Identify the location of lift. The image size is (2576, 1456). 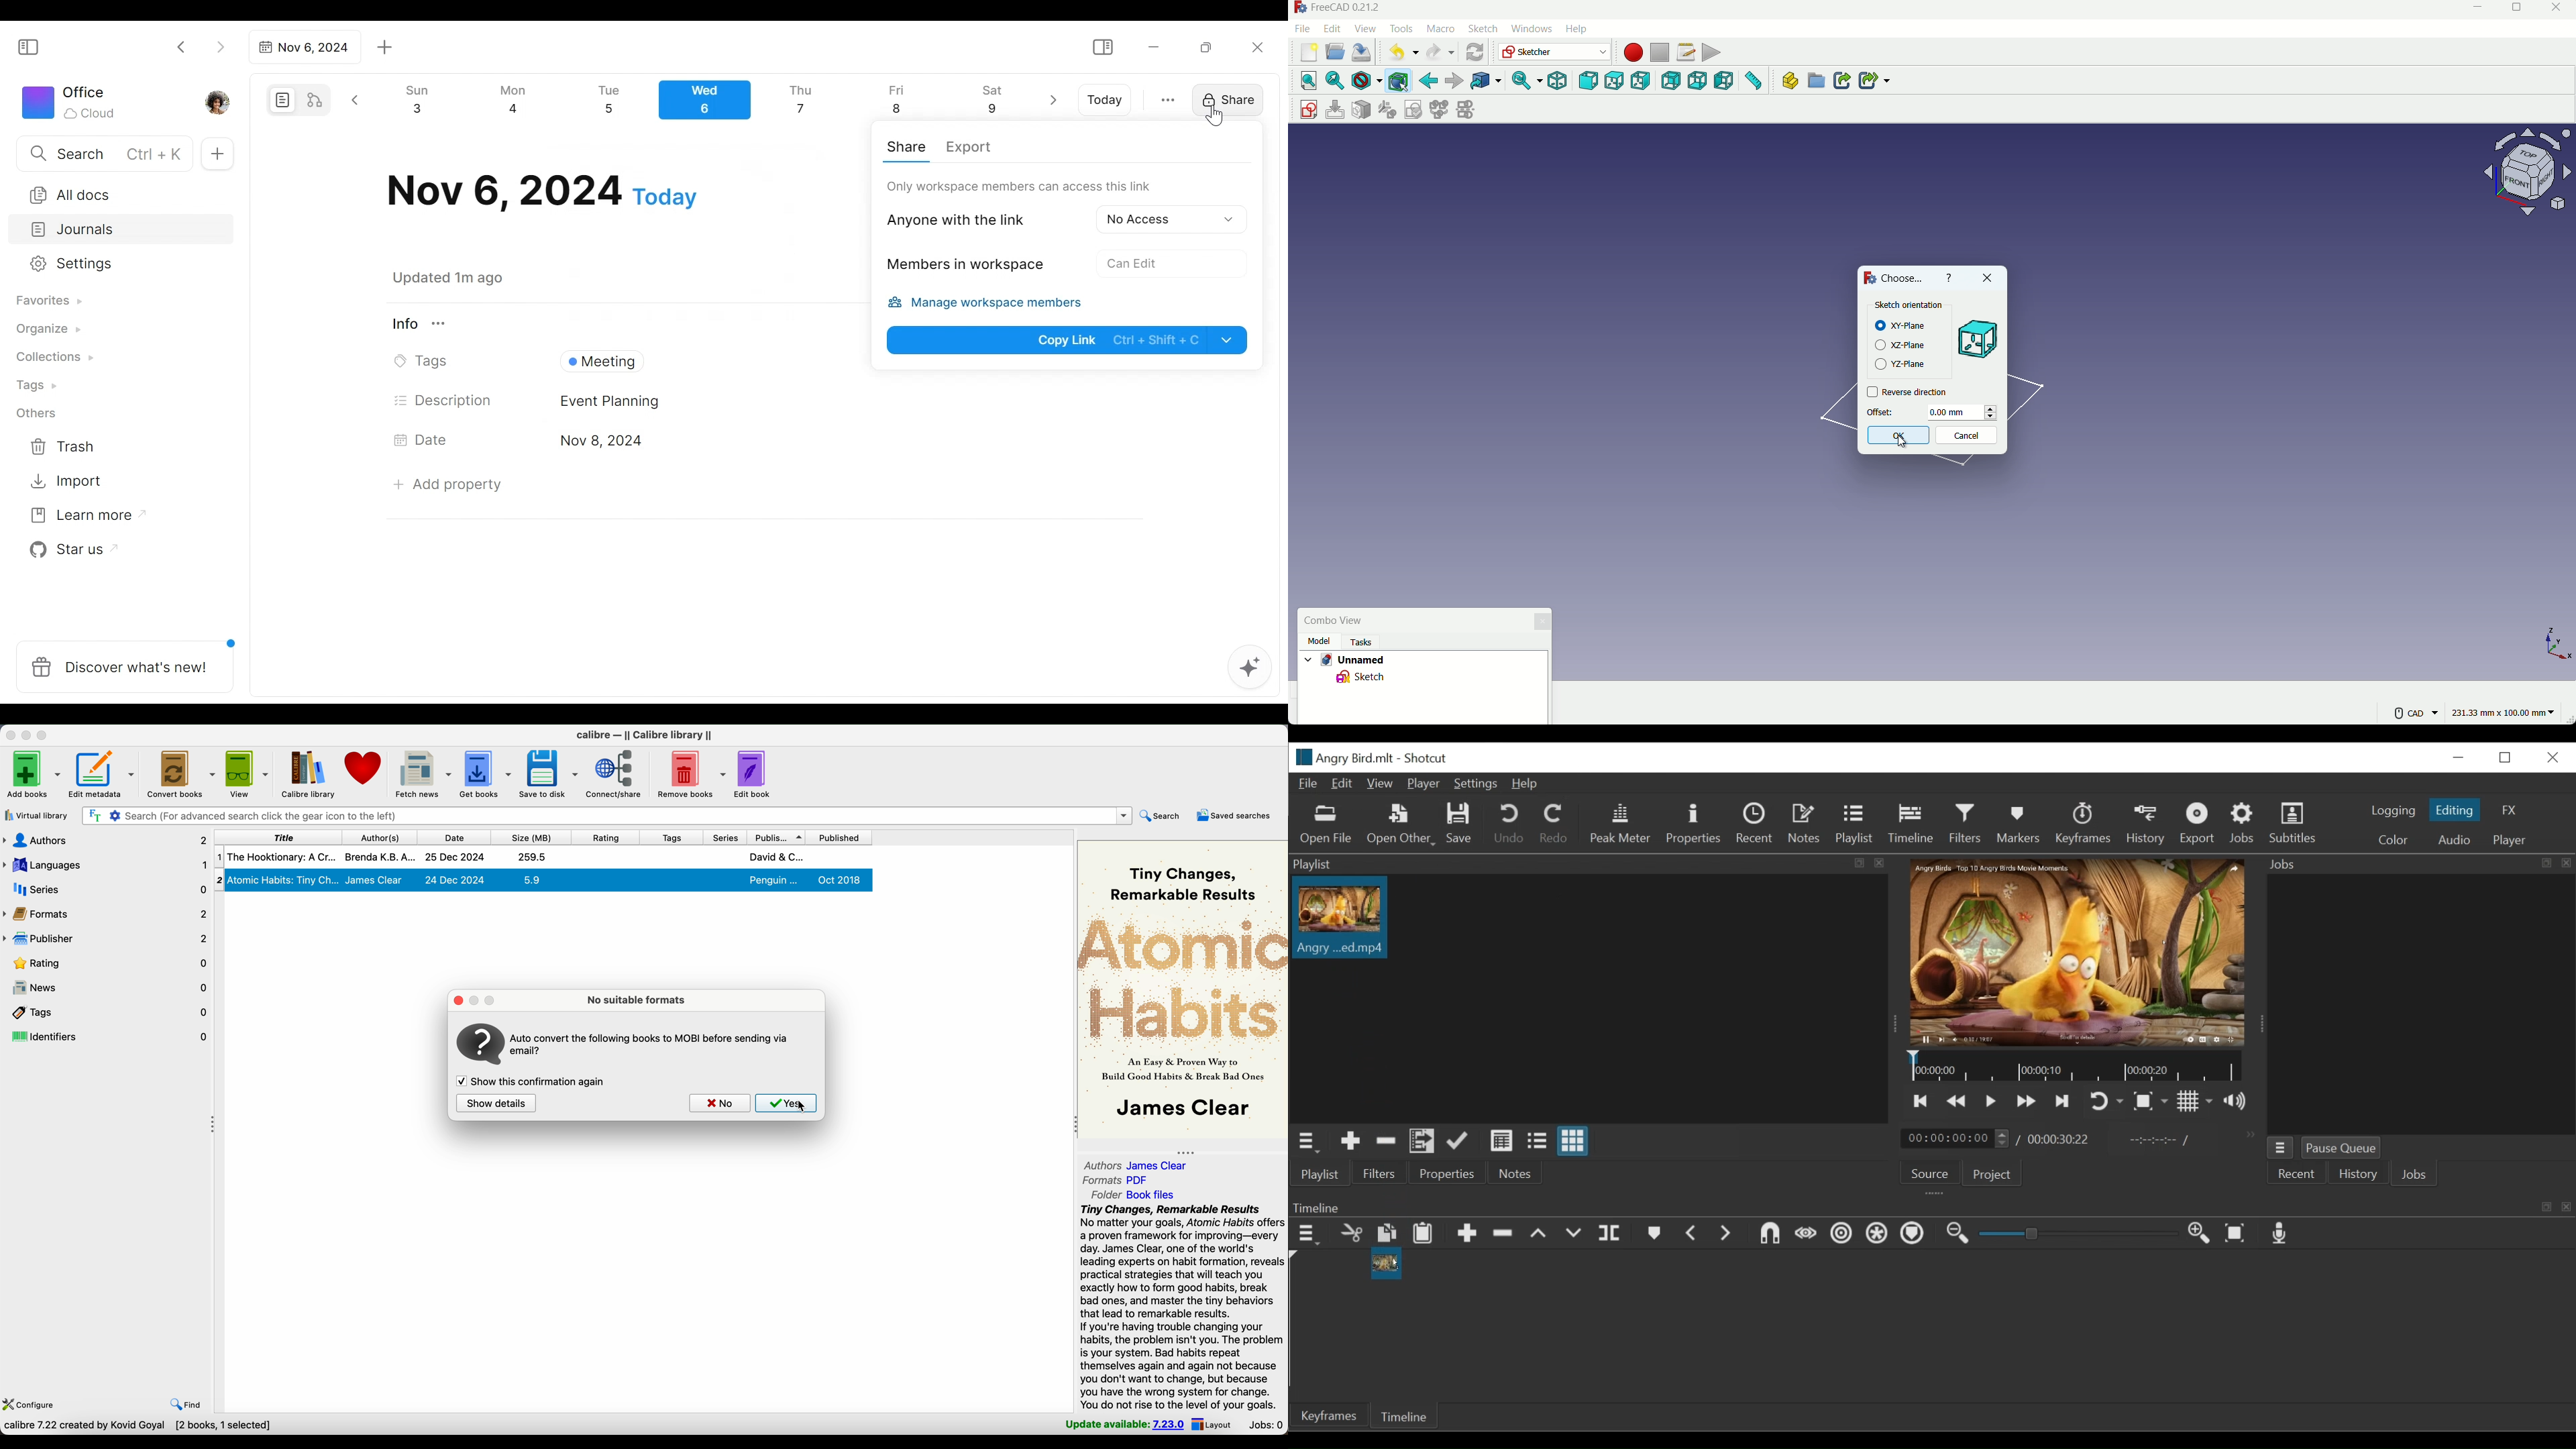
(1538, 1234).